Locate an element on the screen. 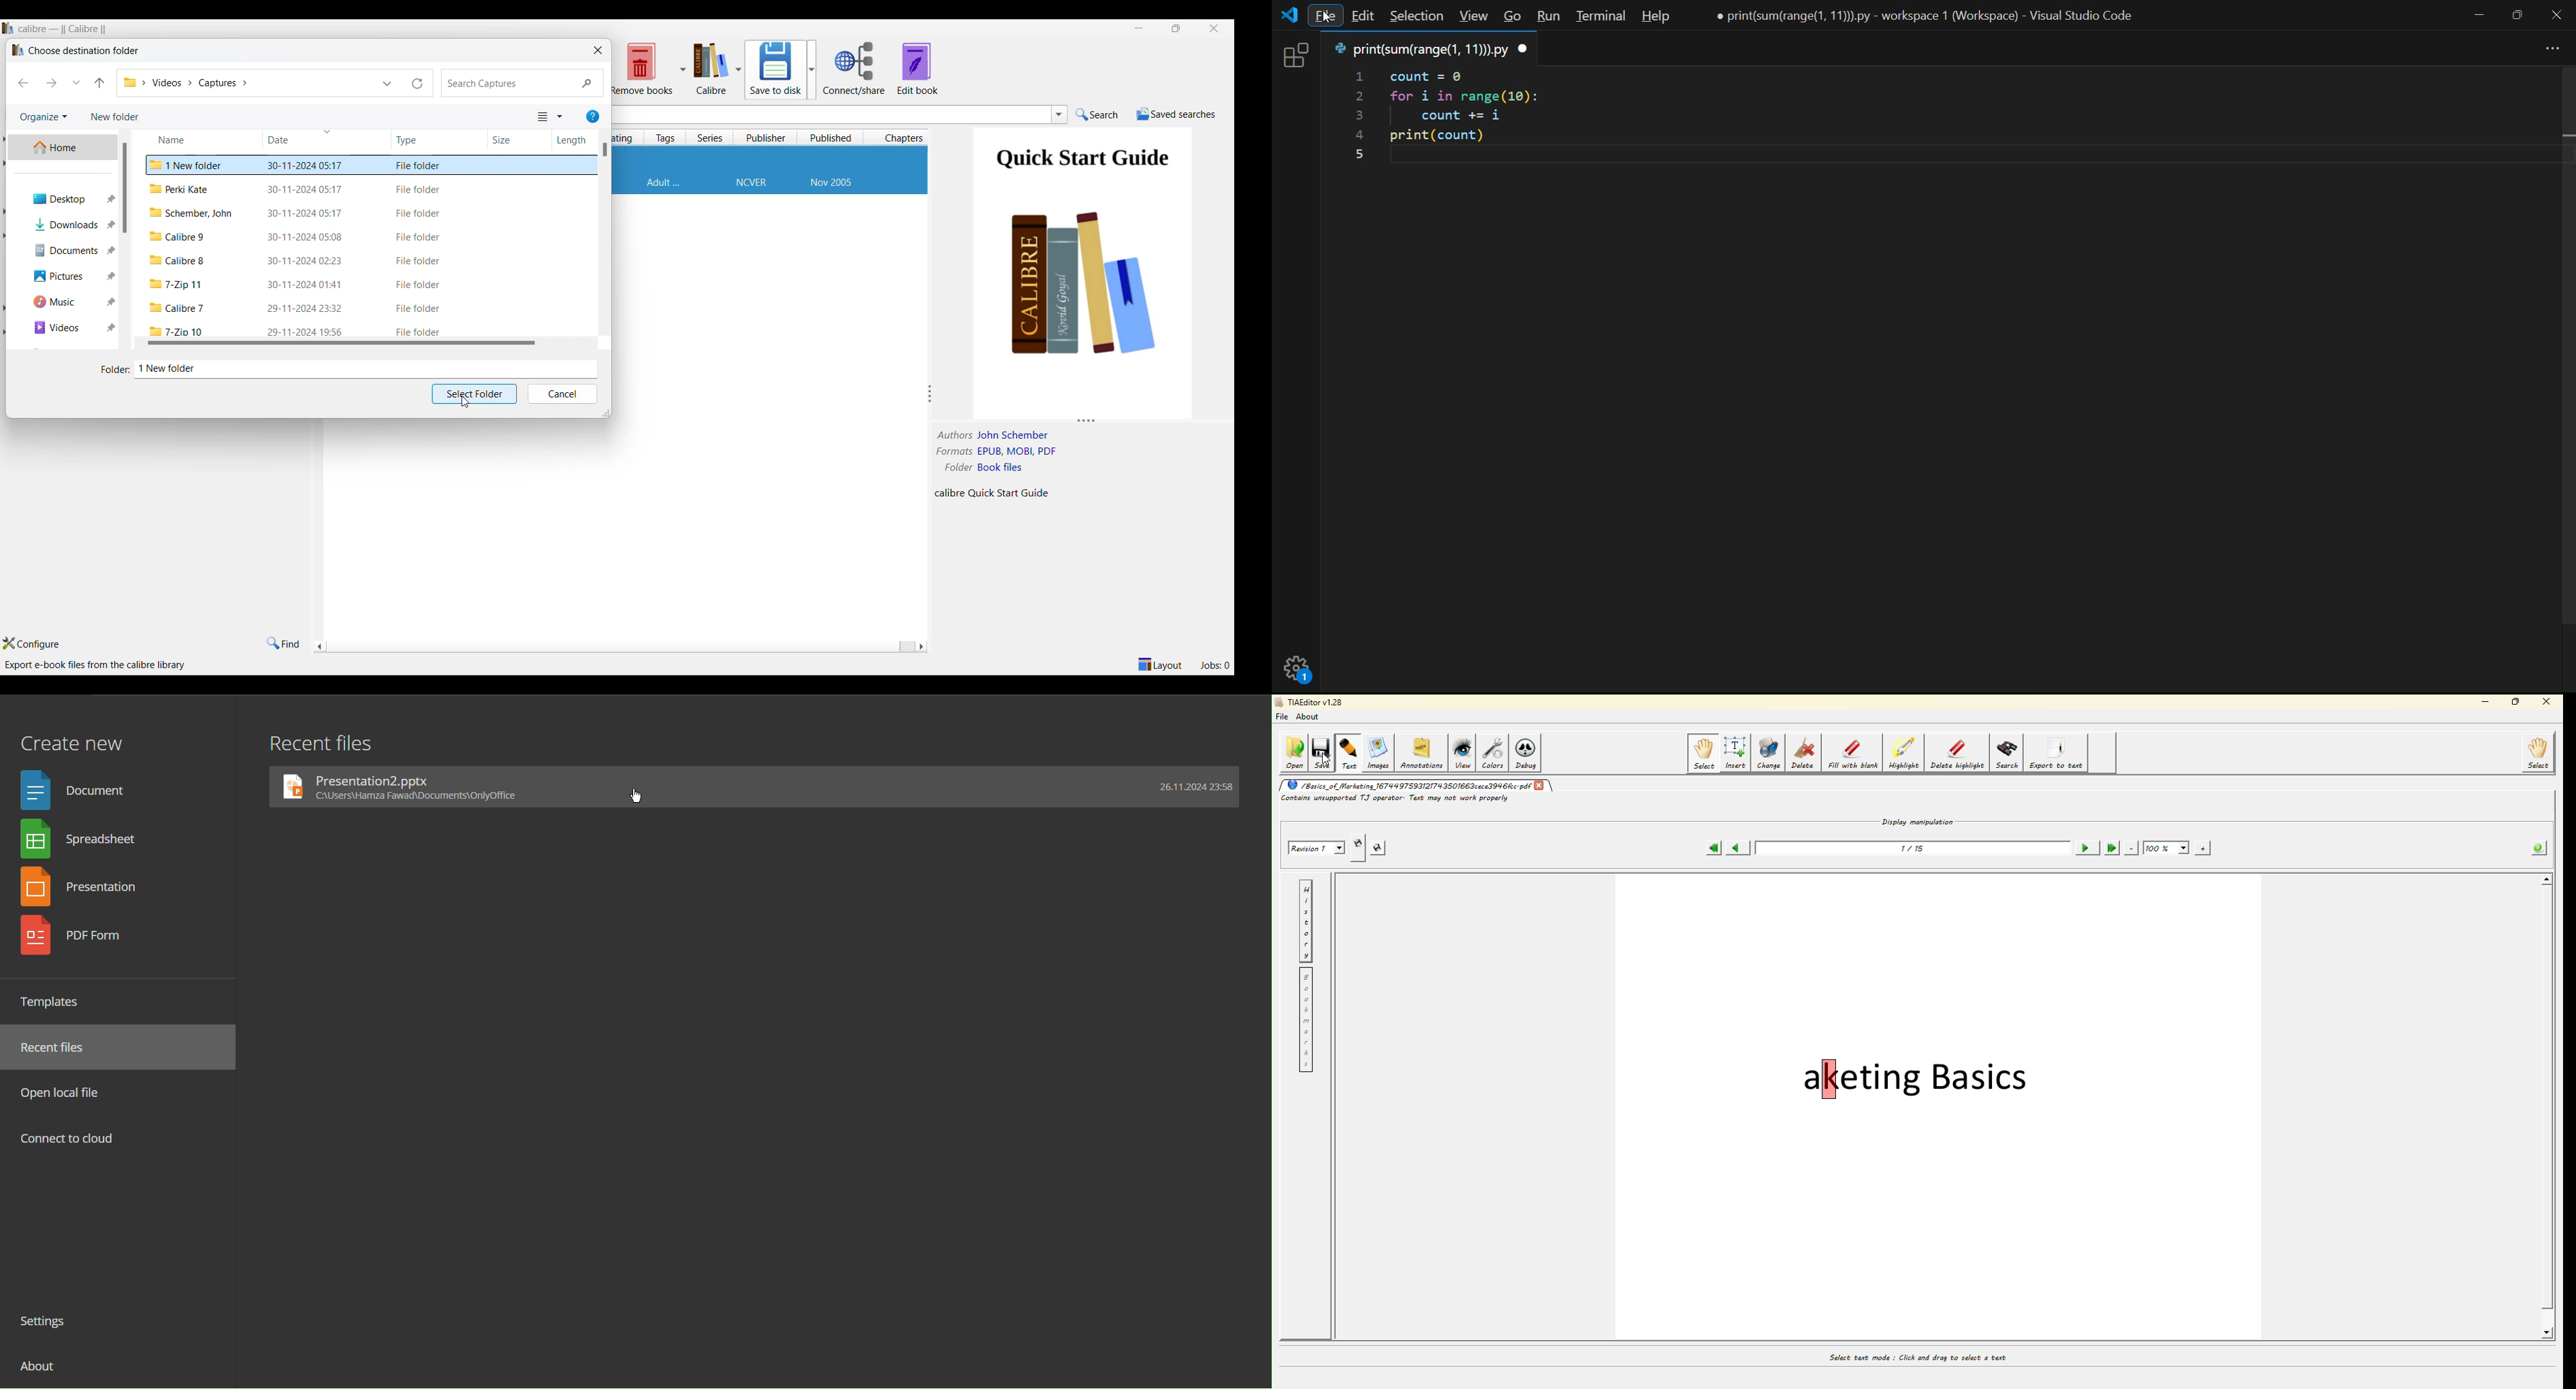 The image size is (2576, 1400). edit is located at coordinates (1365, 18).